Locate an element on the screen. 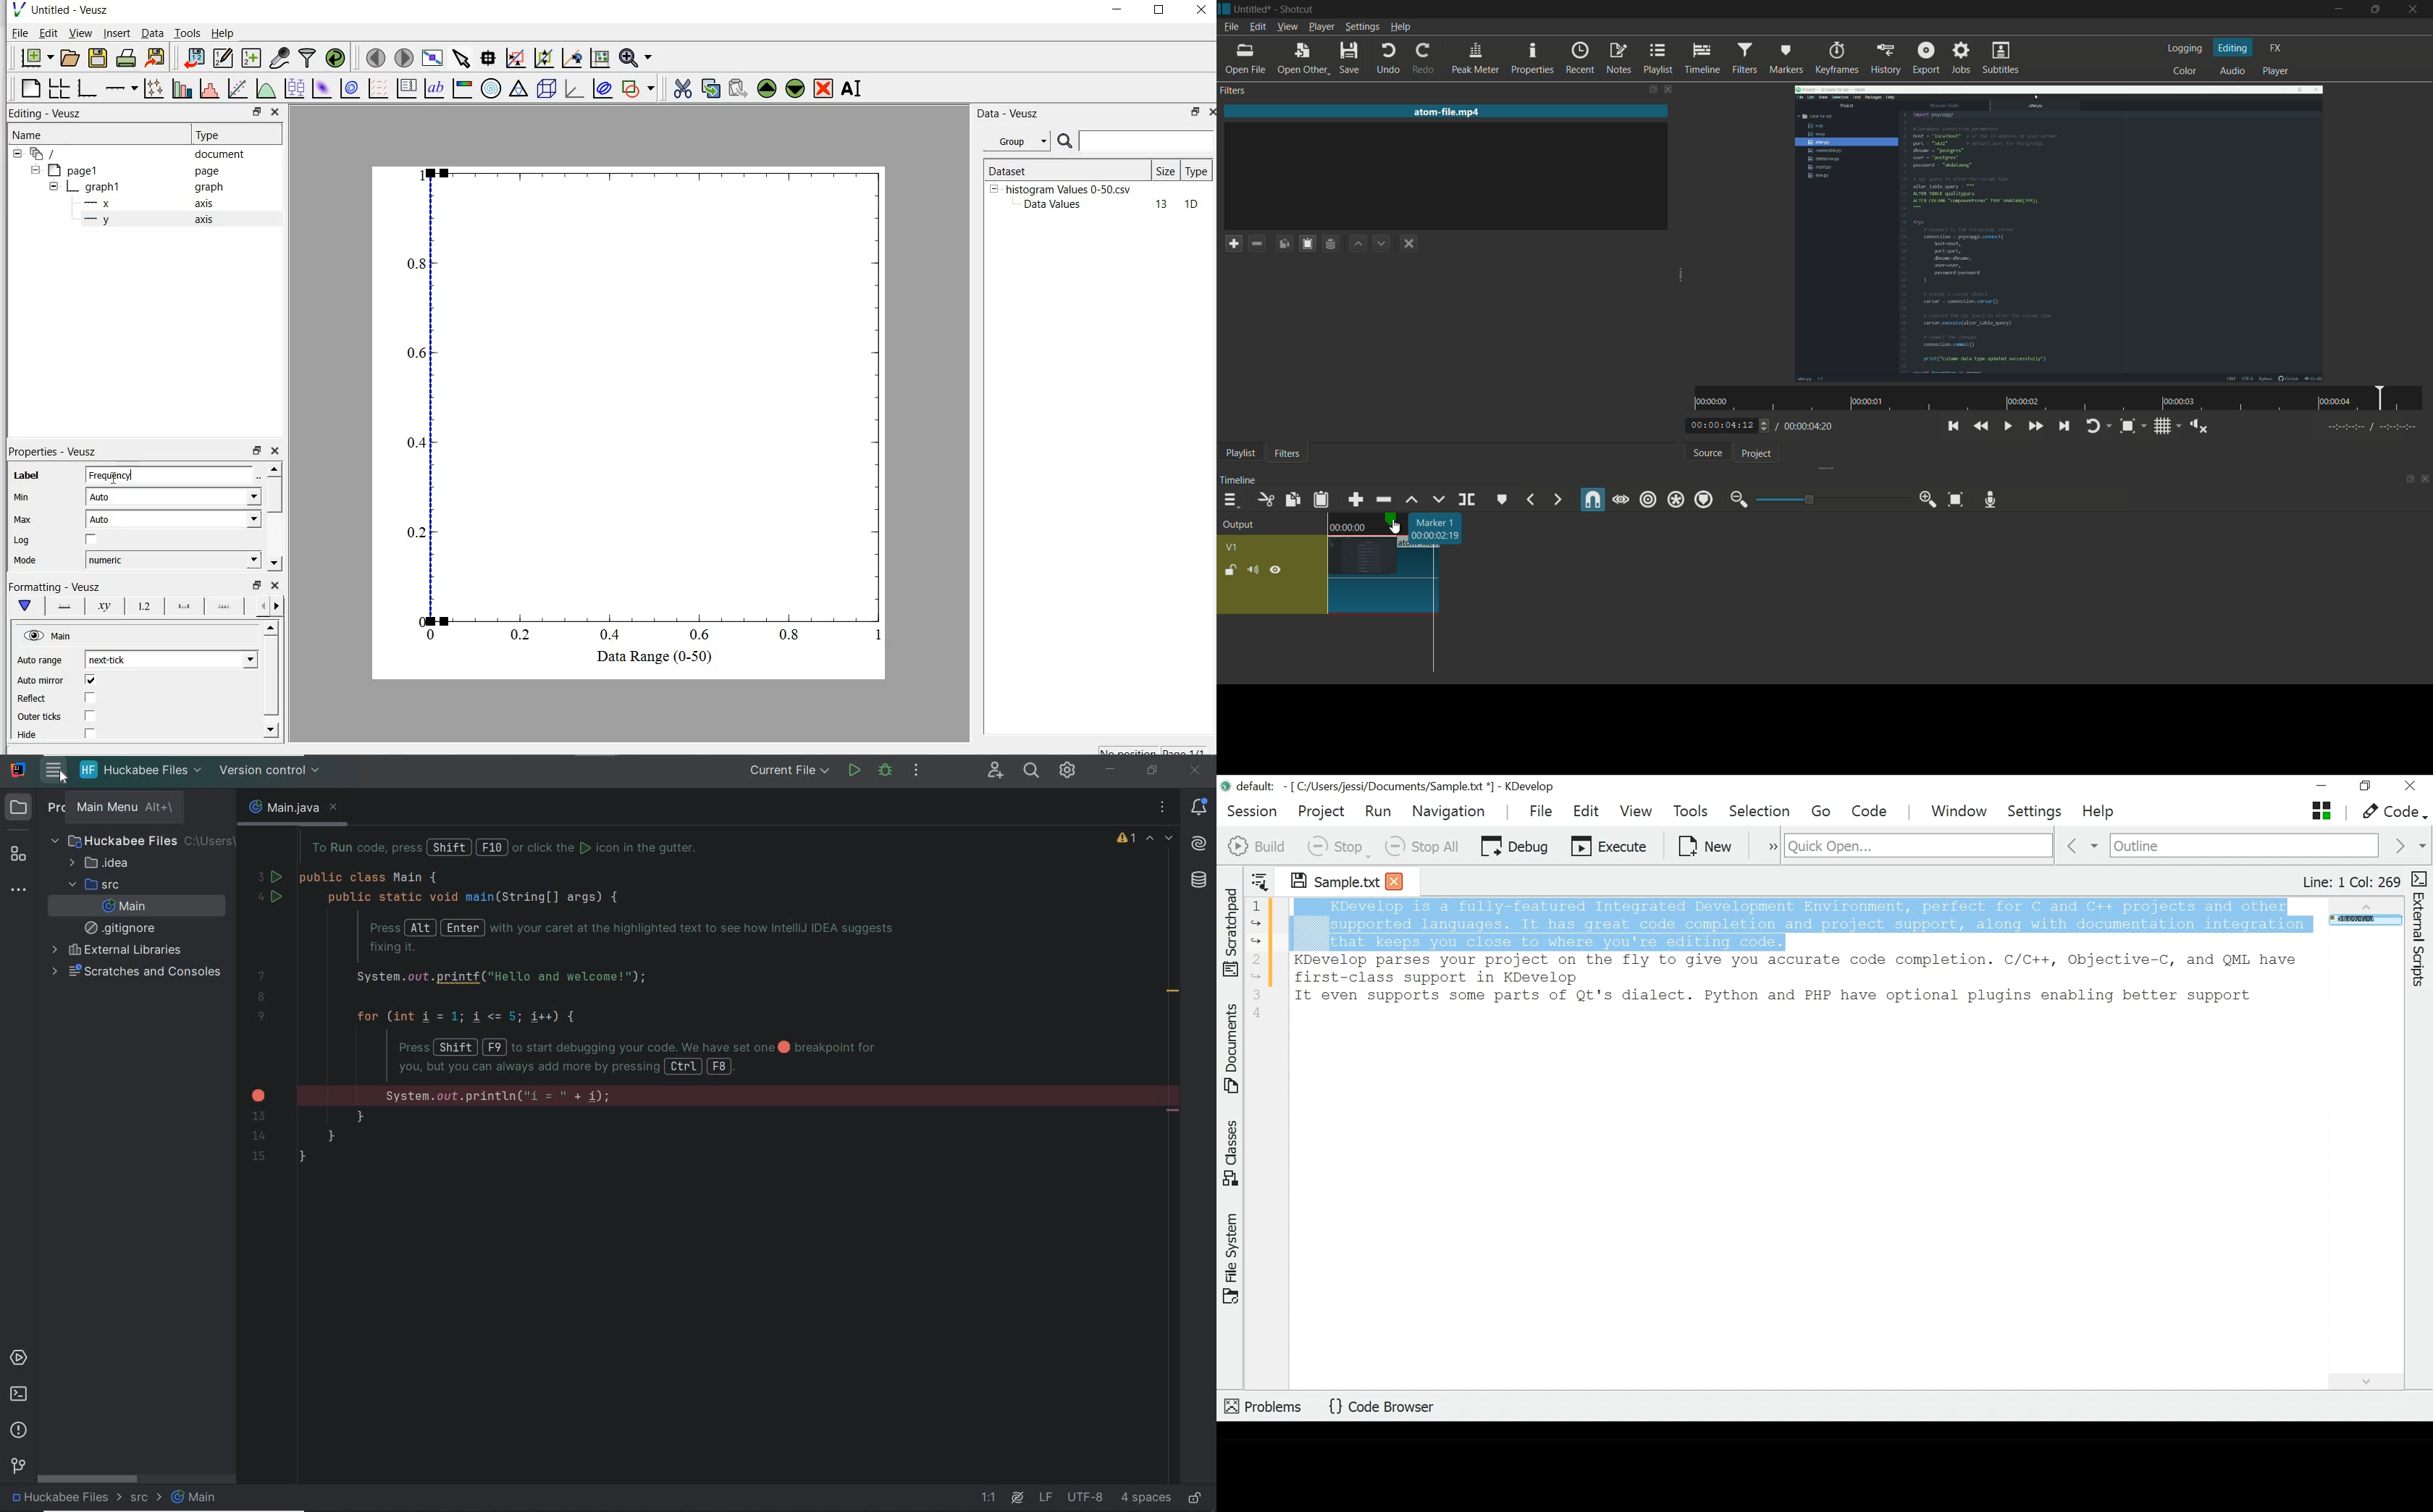  1 KDevelop is a fully-featured Integrated Development Environment, perfect for C and C++ projects and other supported languages. It has great code completion and project support, along with documentation integration that keeps you close to where you're editing code. is located at coordinates (1784, 924).